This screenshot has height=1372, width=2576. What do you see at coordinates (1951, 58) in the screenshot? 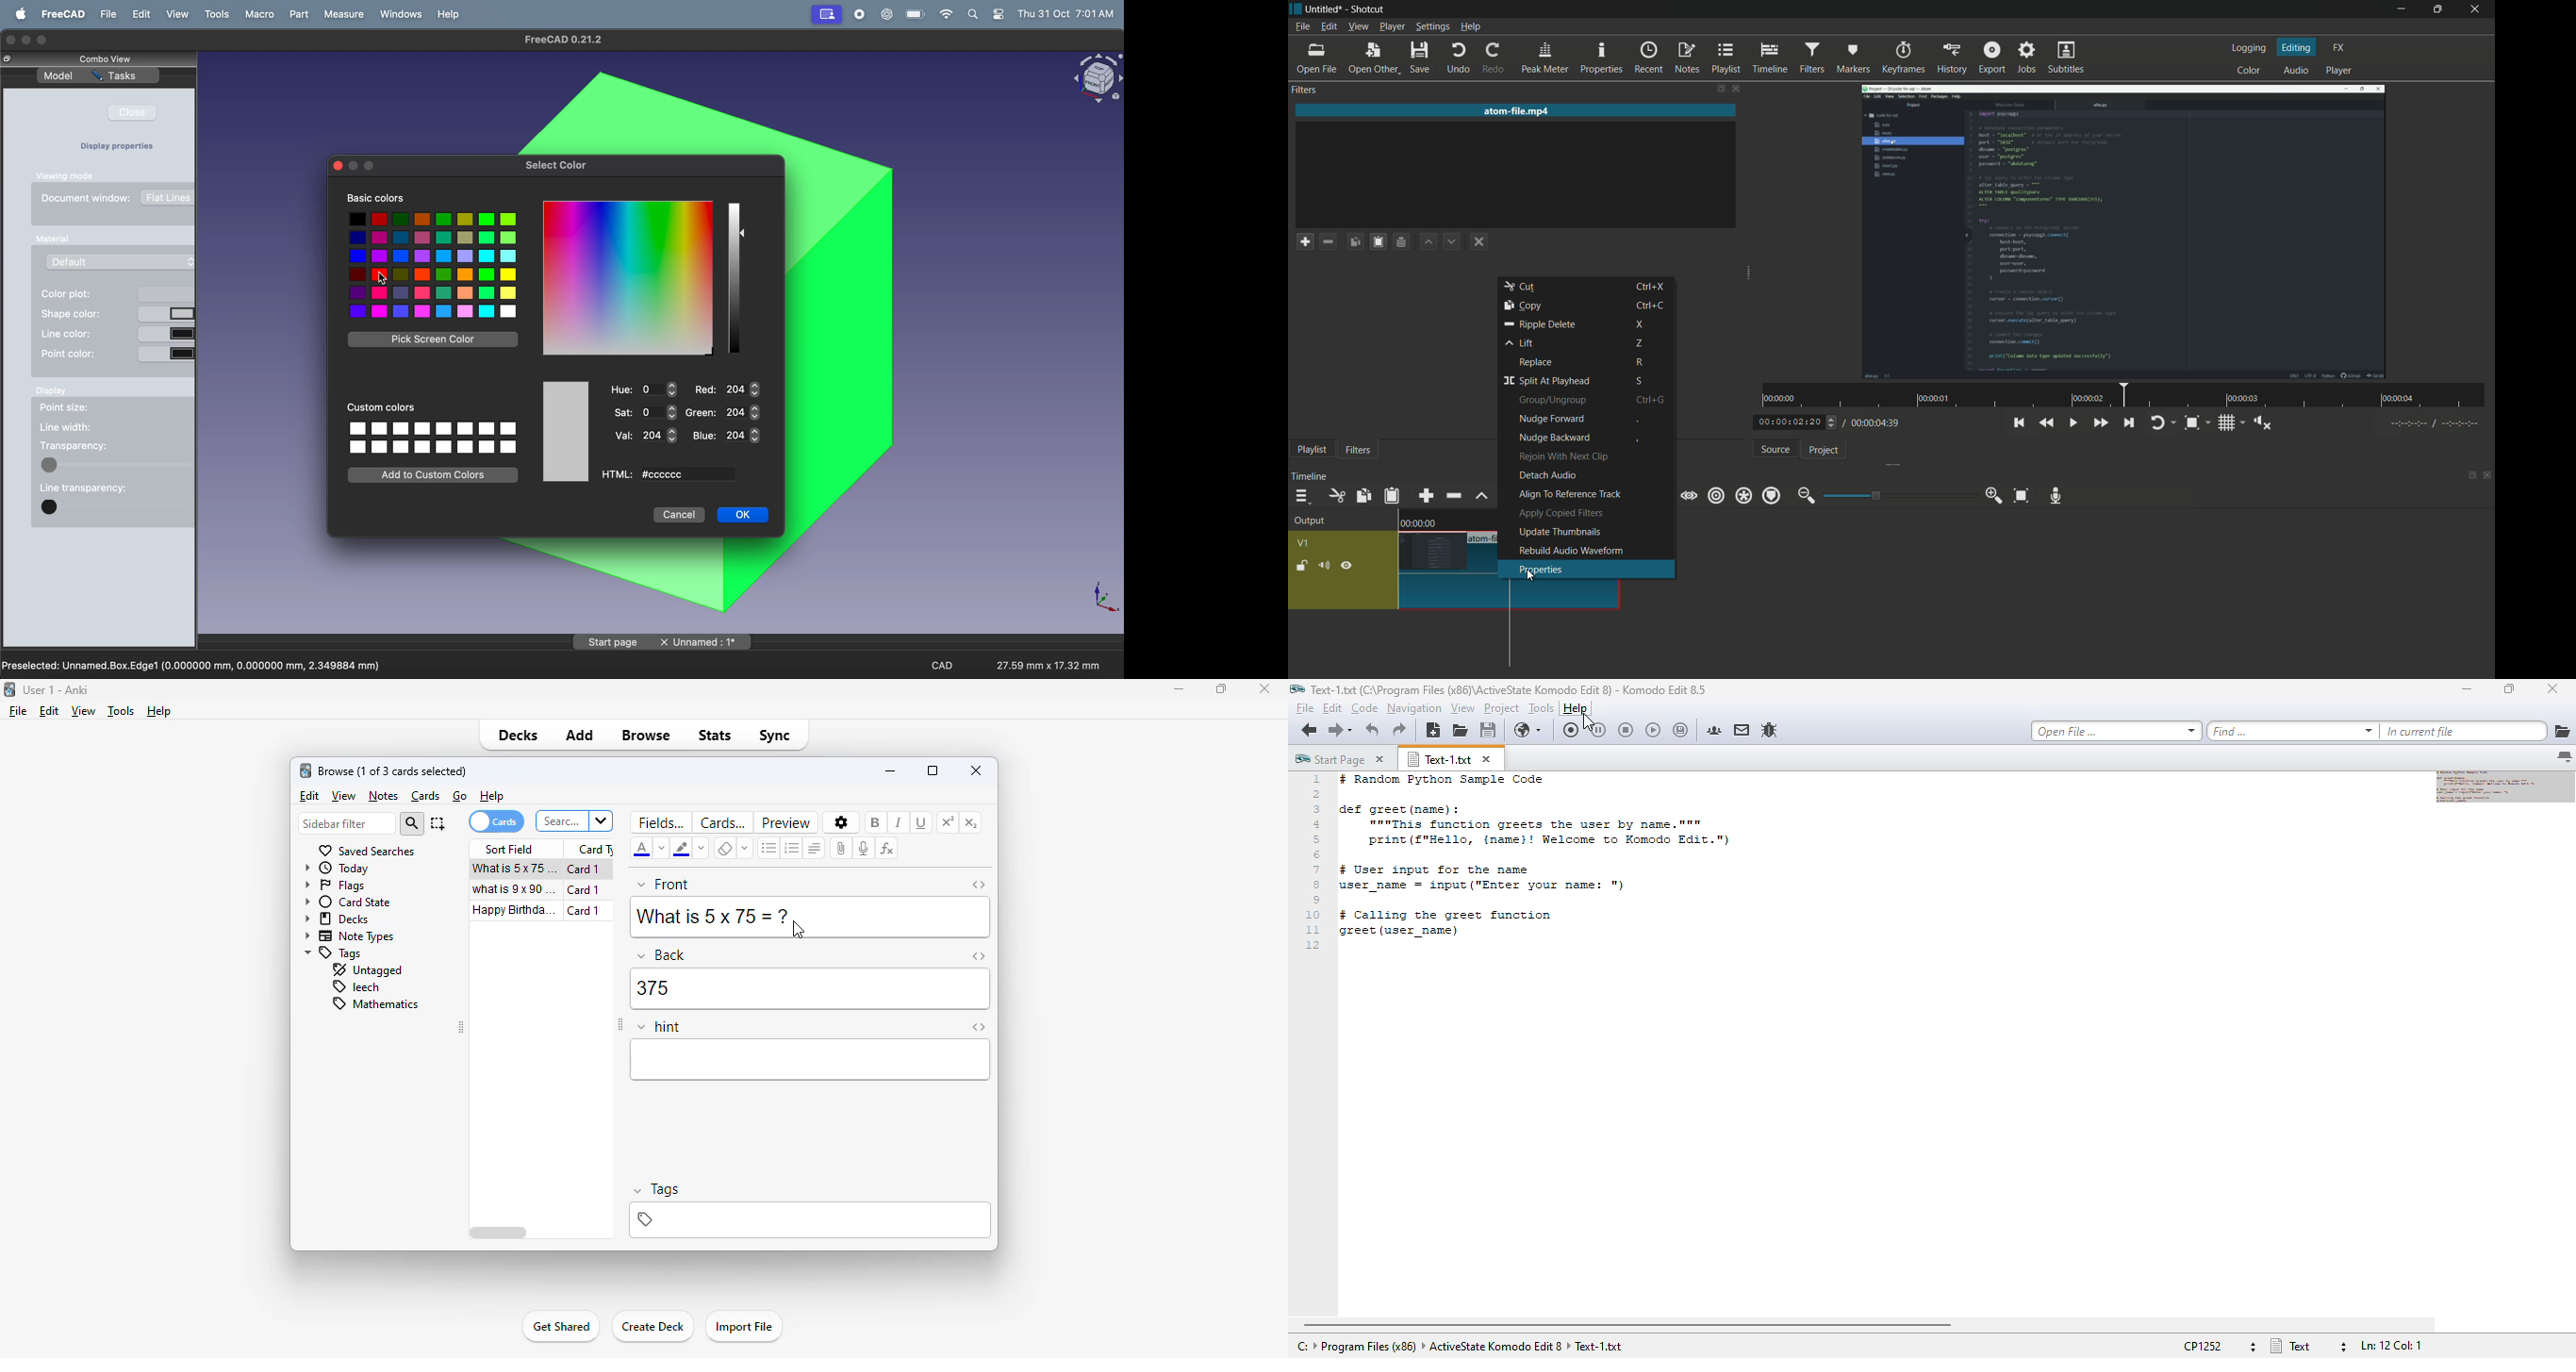
I see `history` at bounding box center [1951, 58].